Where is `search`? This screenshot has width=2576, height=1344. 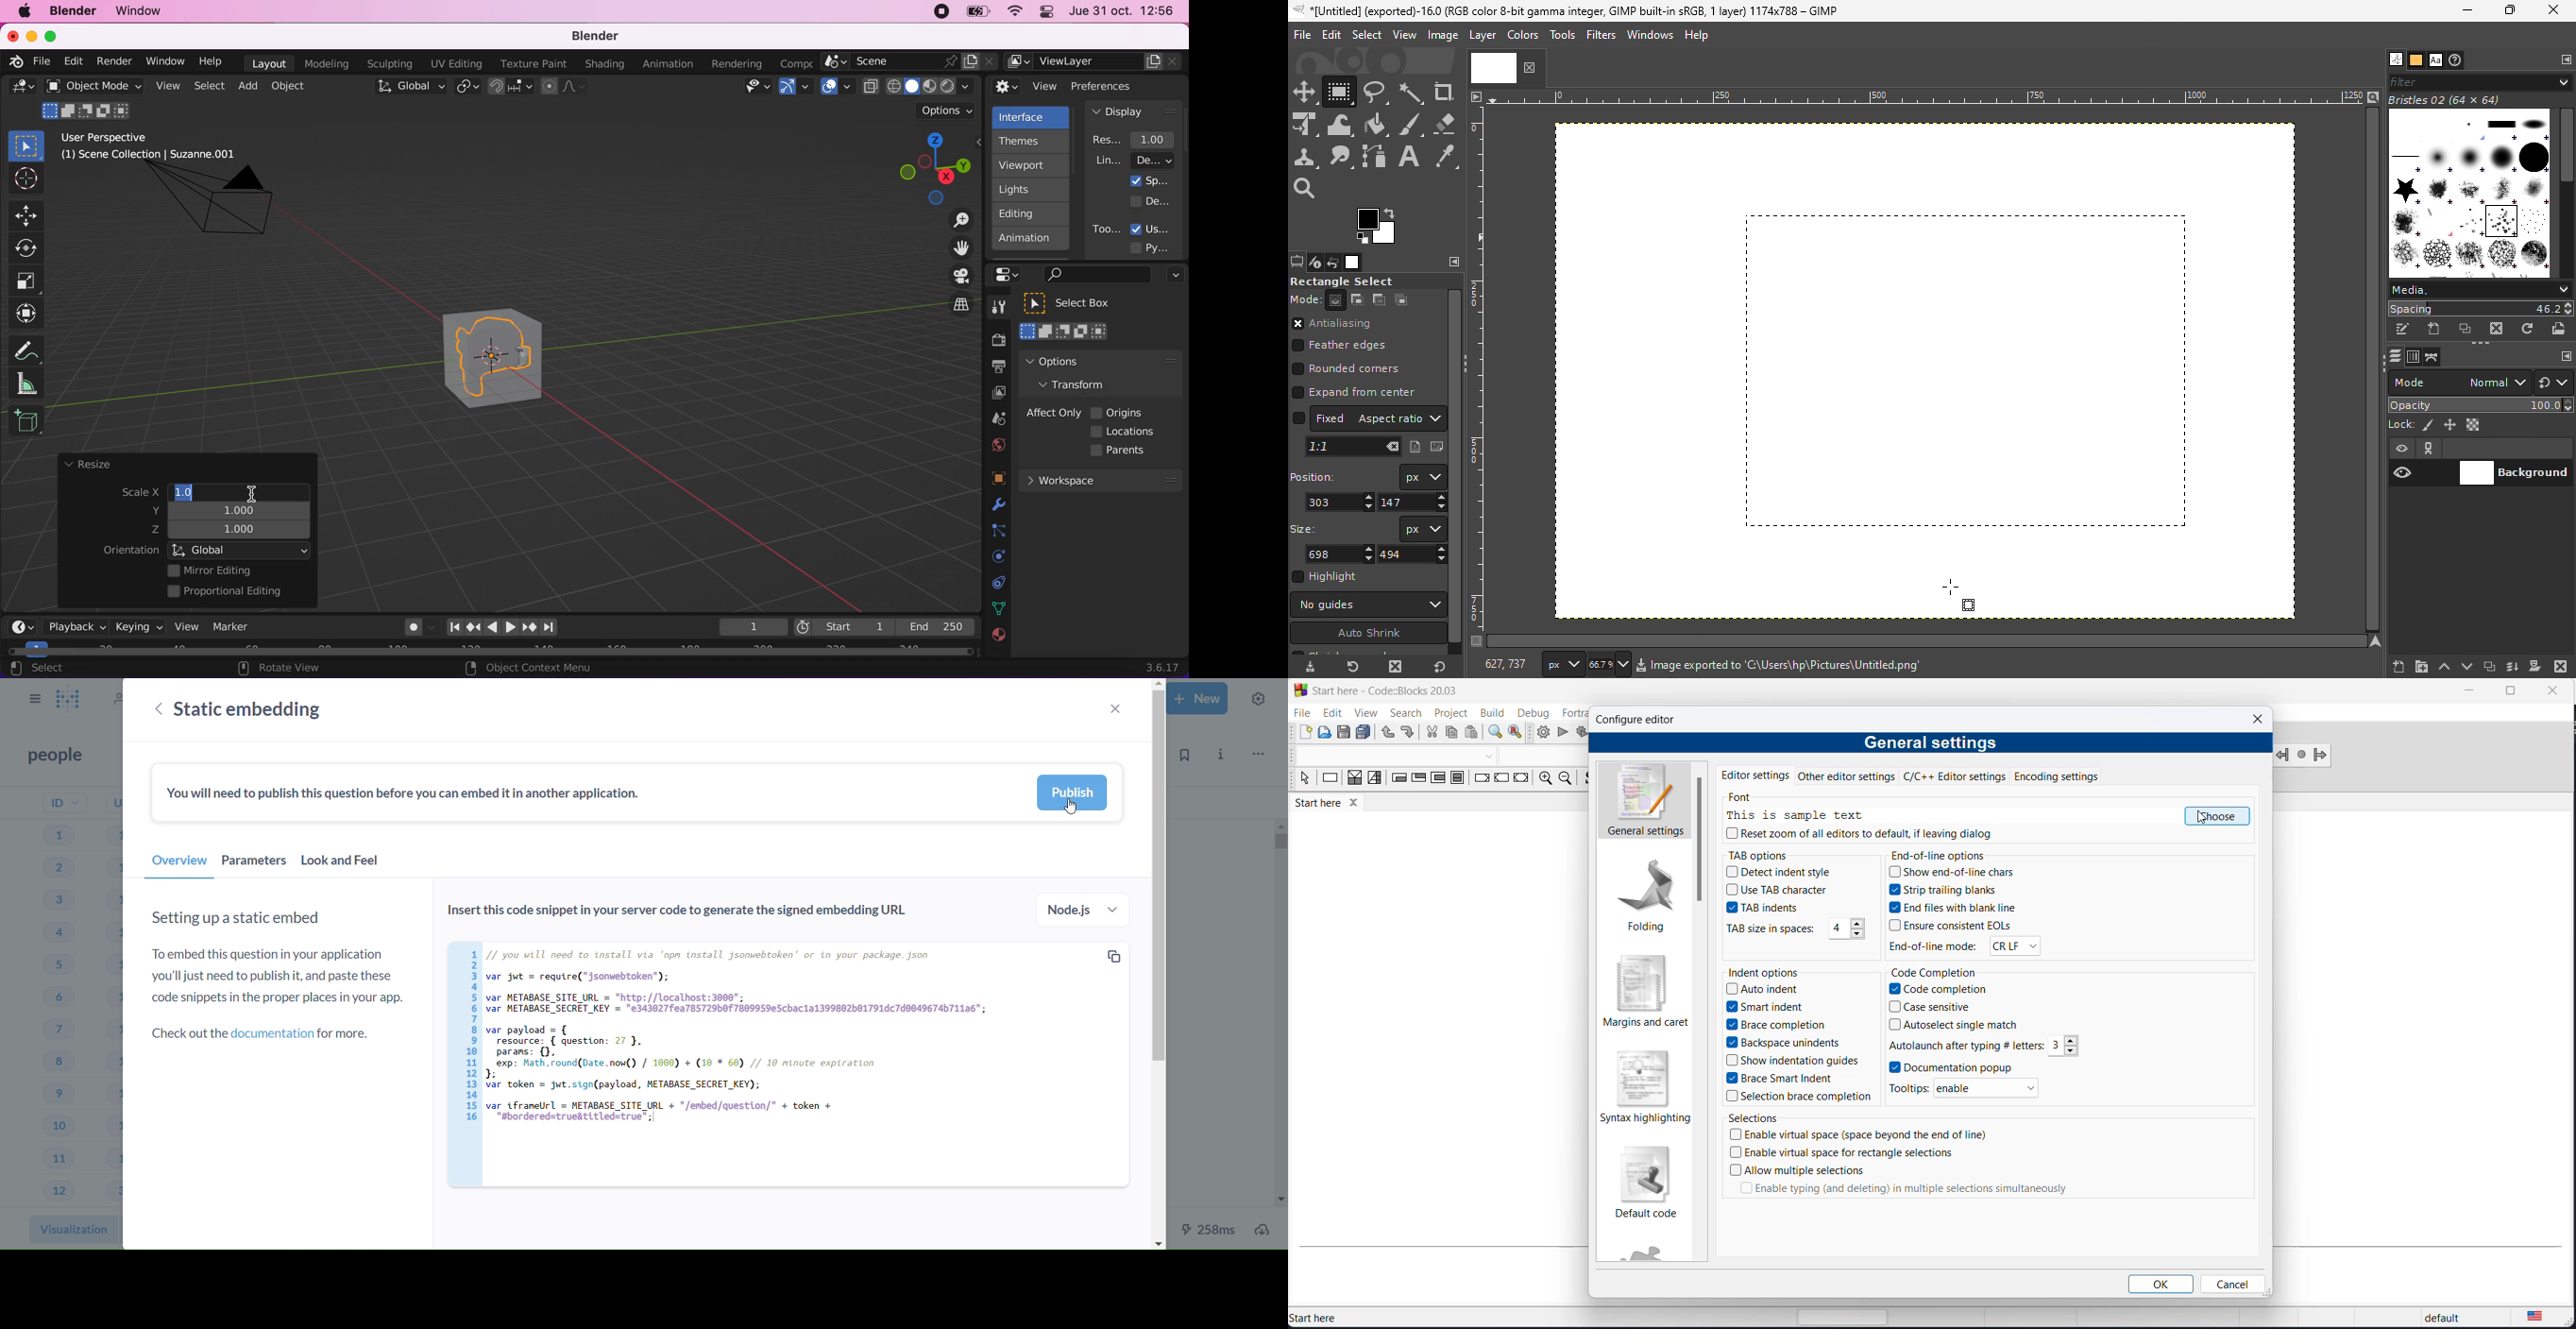
search is located at coordinates (1400, 713).